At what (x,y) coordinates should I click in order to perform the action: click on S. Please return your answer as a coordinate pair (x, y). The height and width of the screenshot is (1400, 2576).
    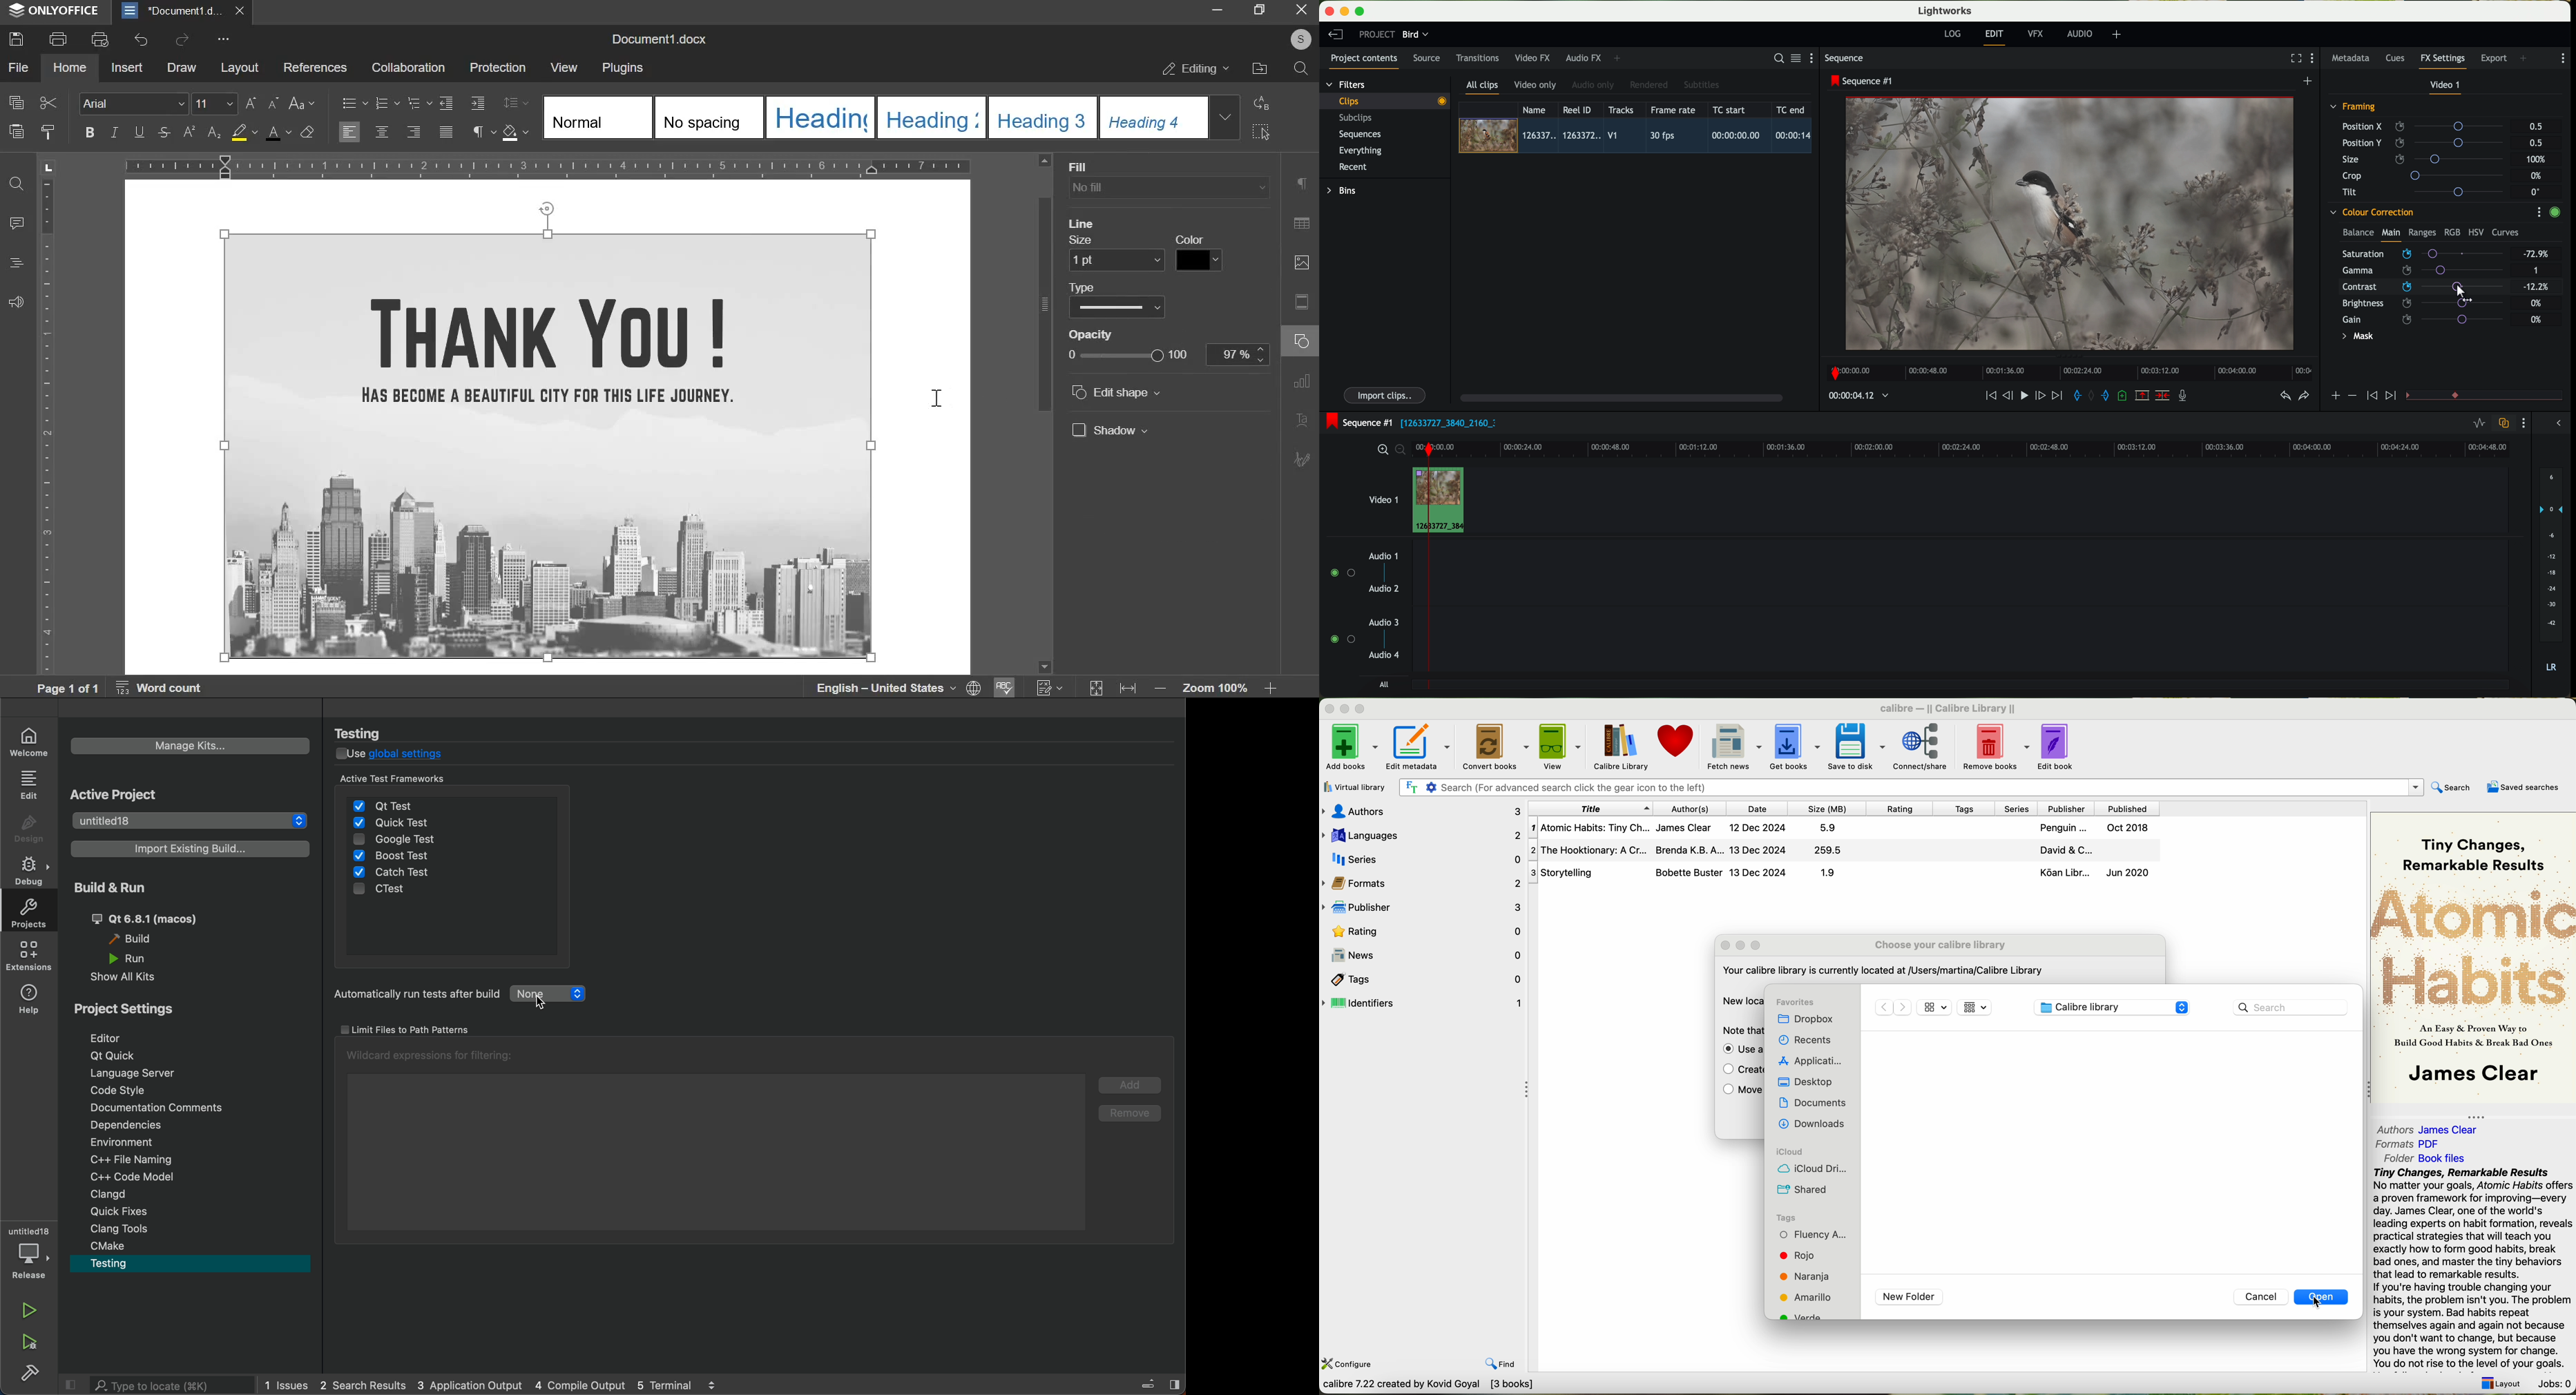
    Looking at the image, I should click on (1299, 40).